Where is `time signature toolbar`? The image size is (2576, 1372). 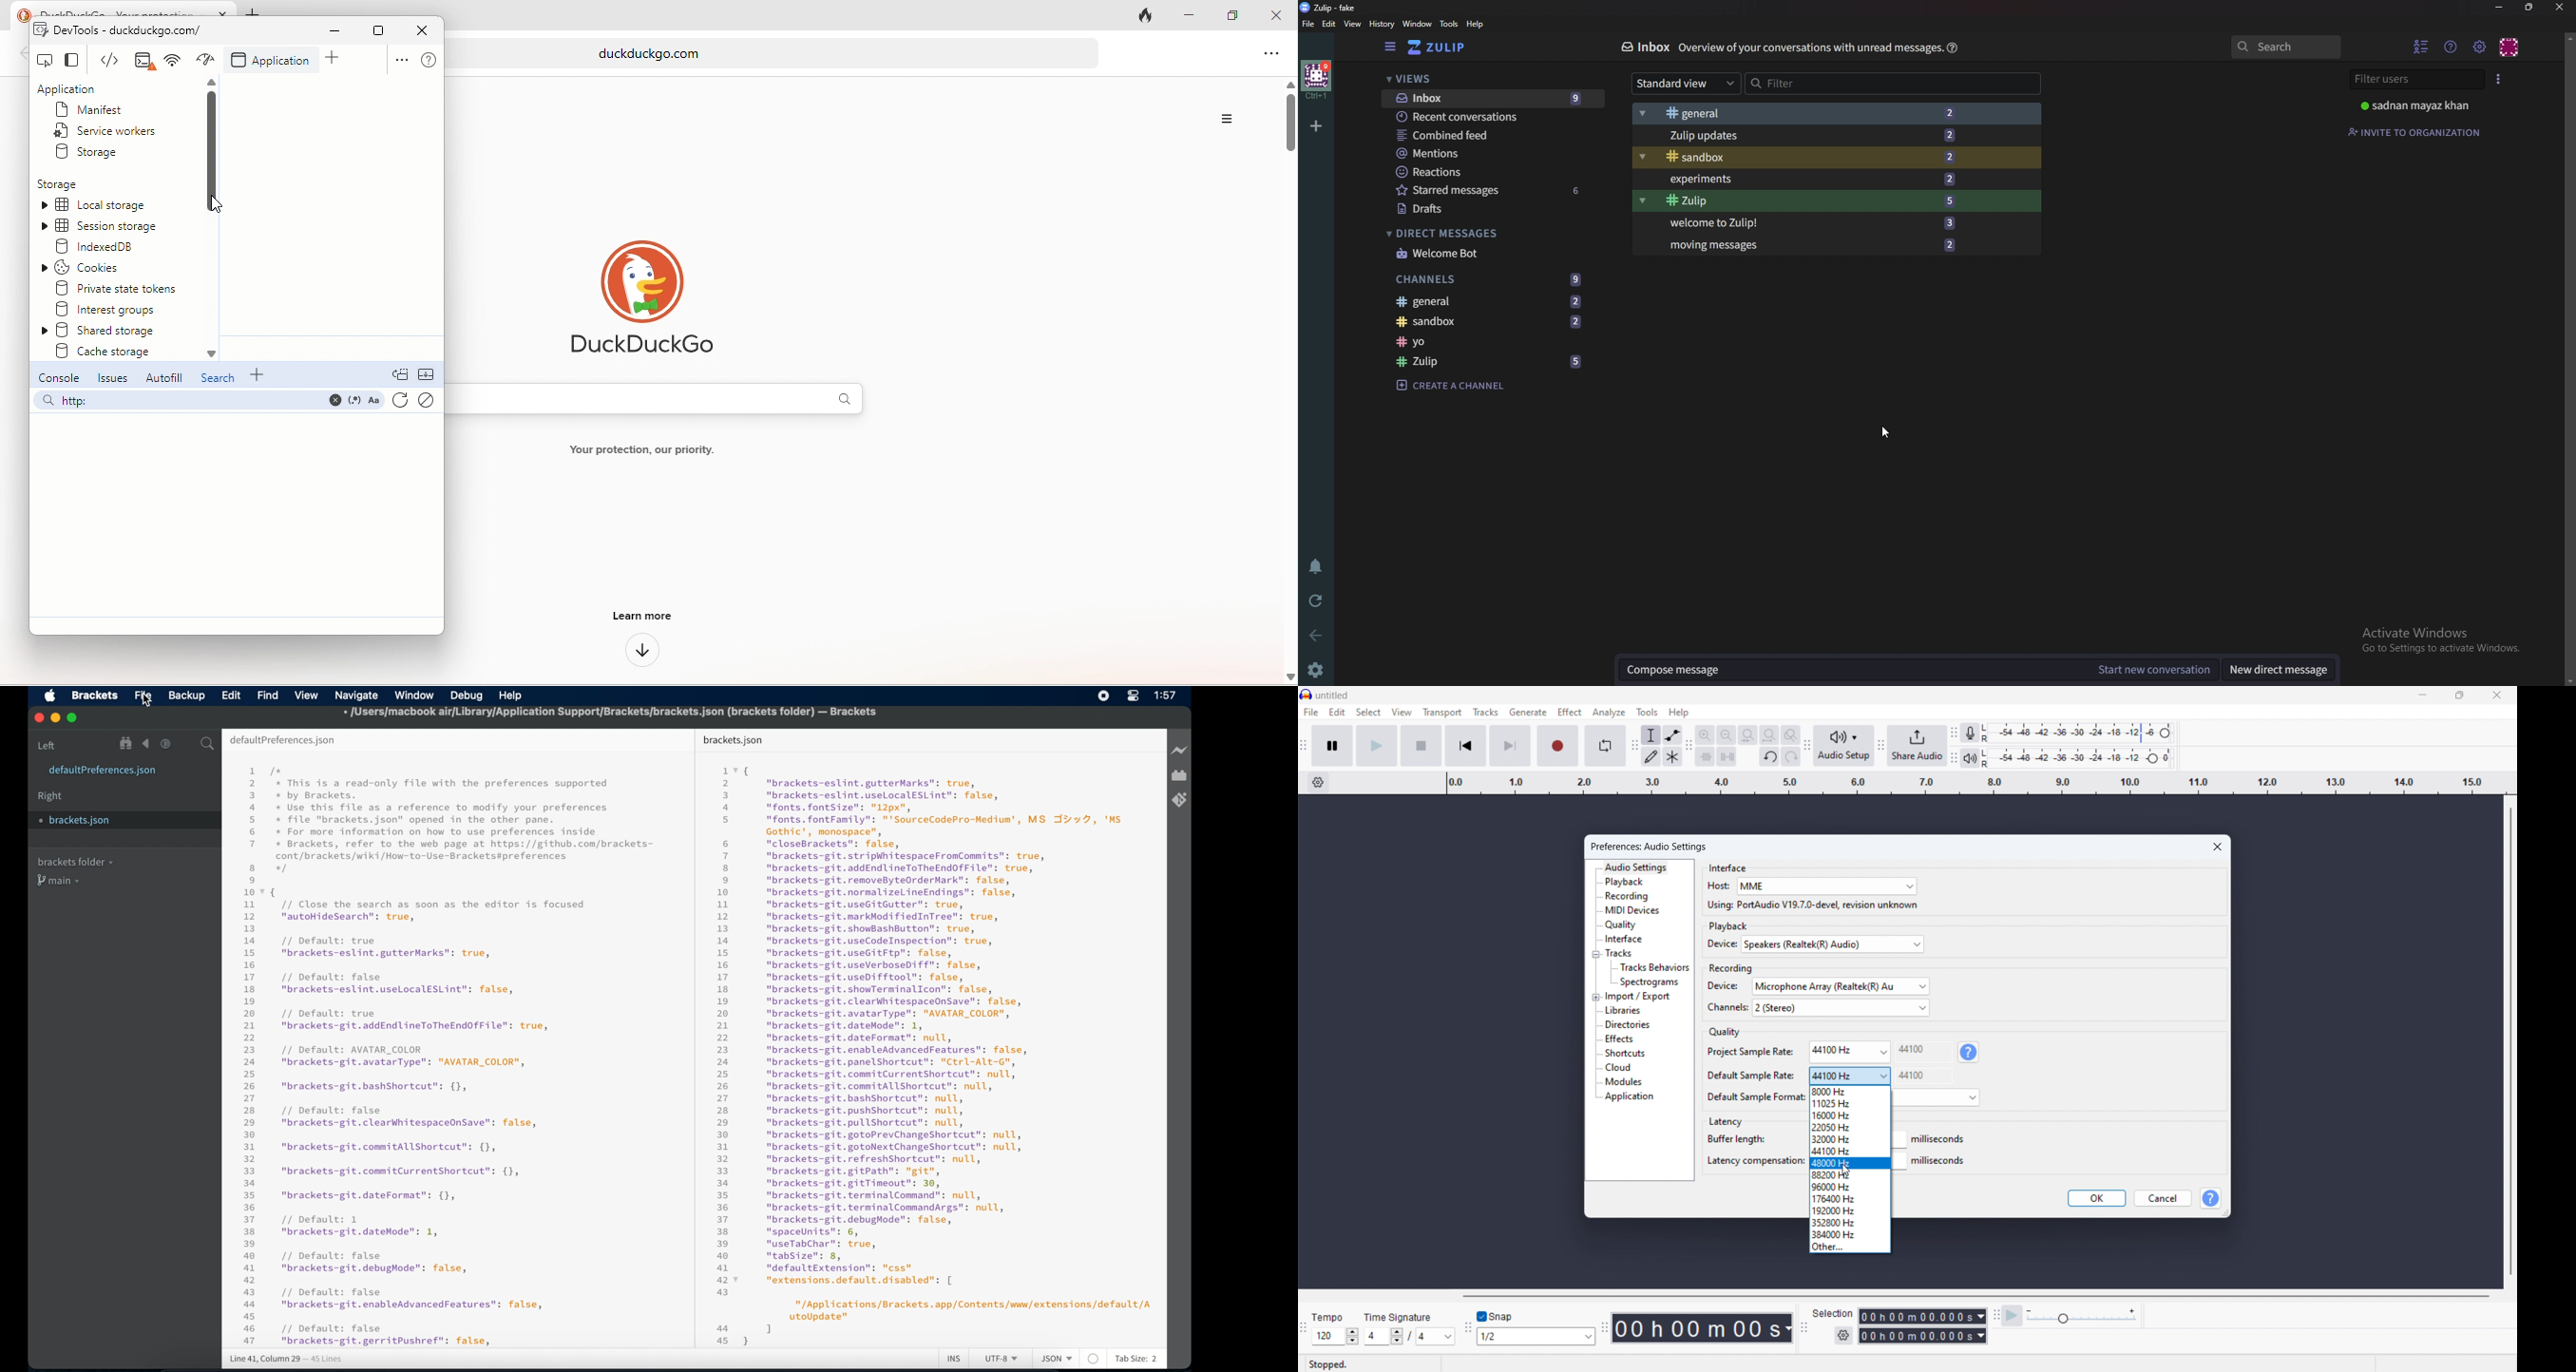 time signature toolbar is located at coordinates (1304, 1329).